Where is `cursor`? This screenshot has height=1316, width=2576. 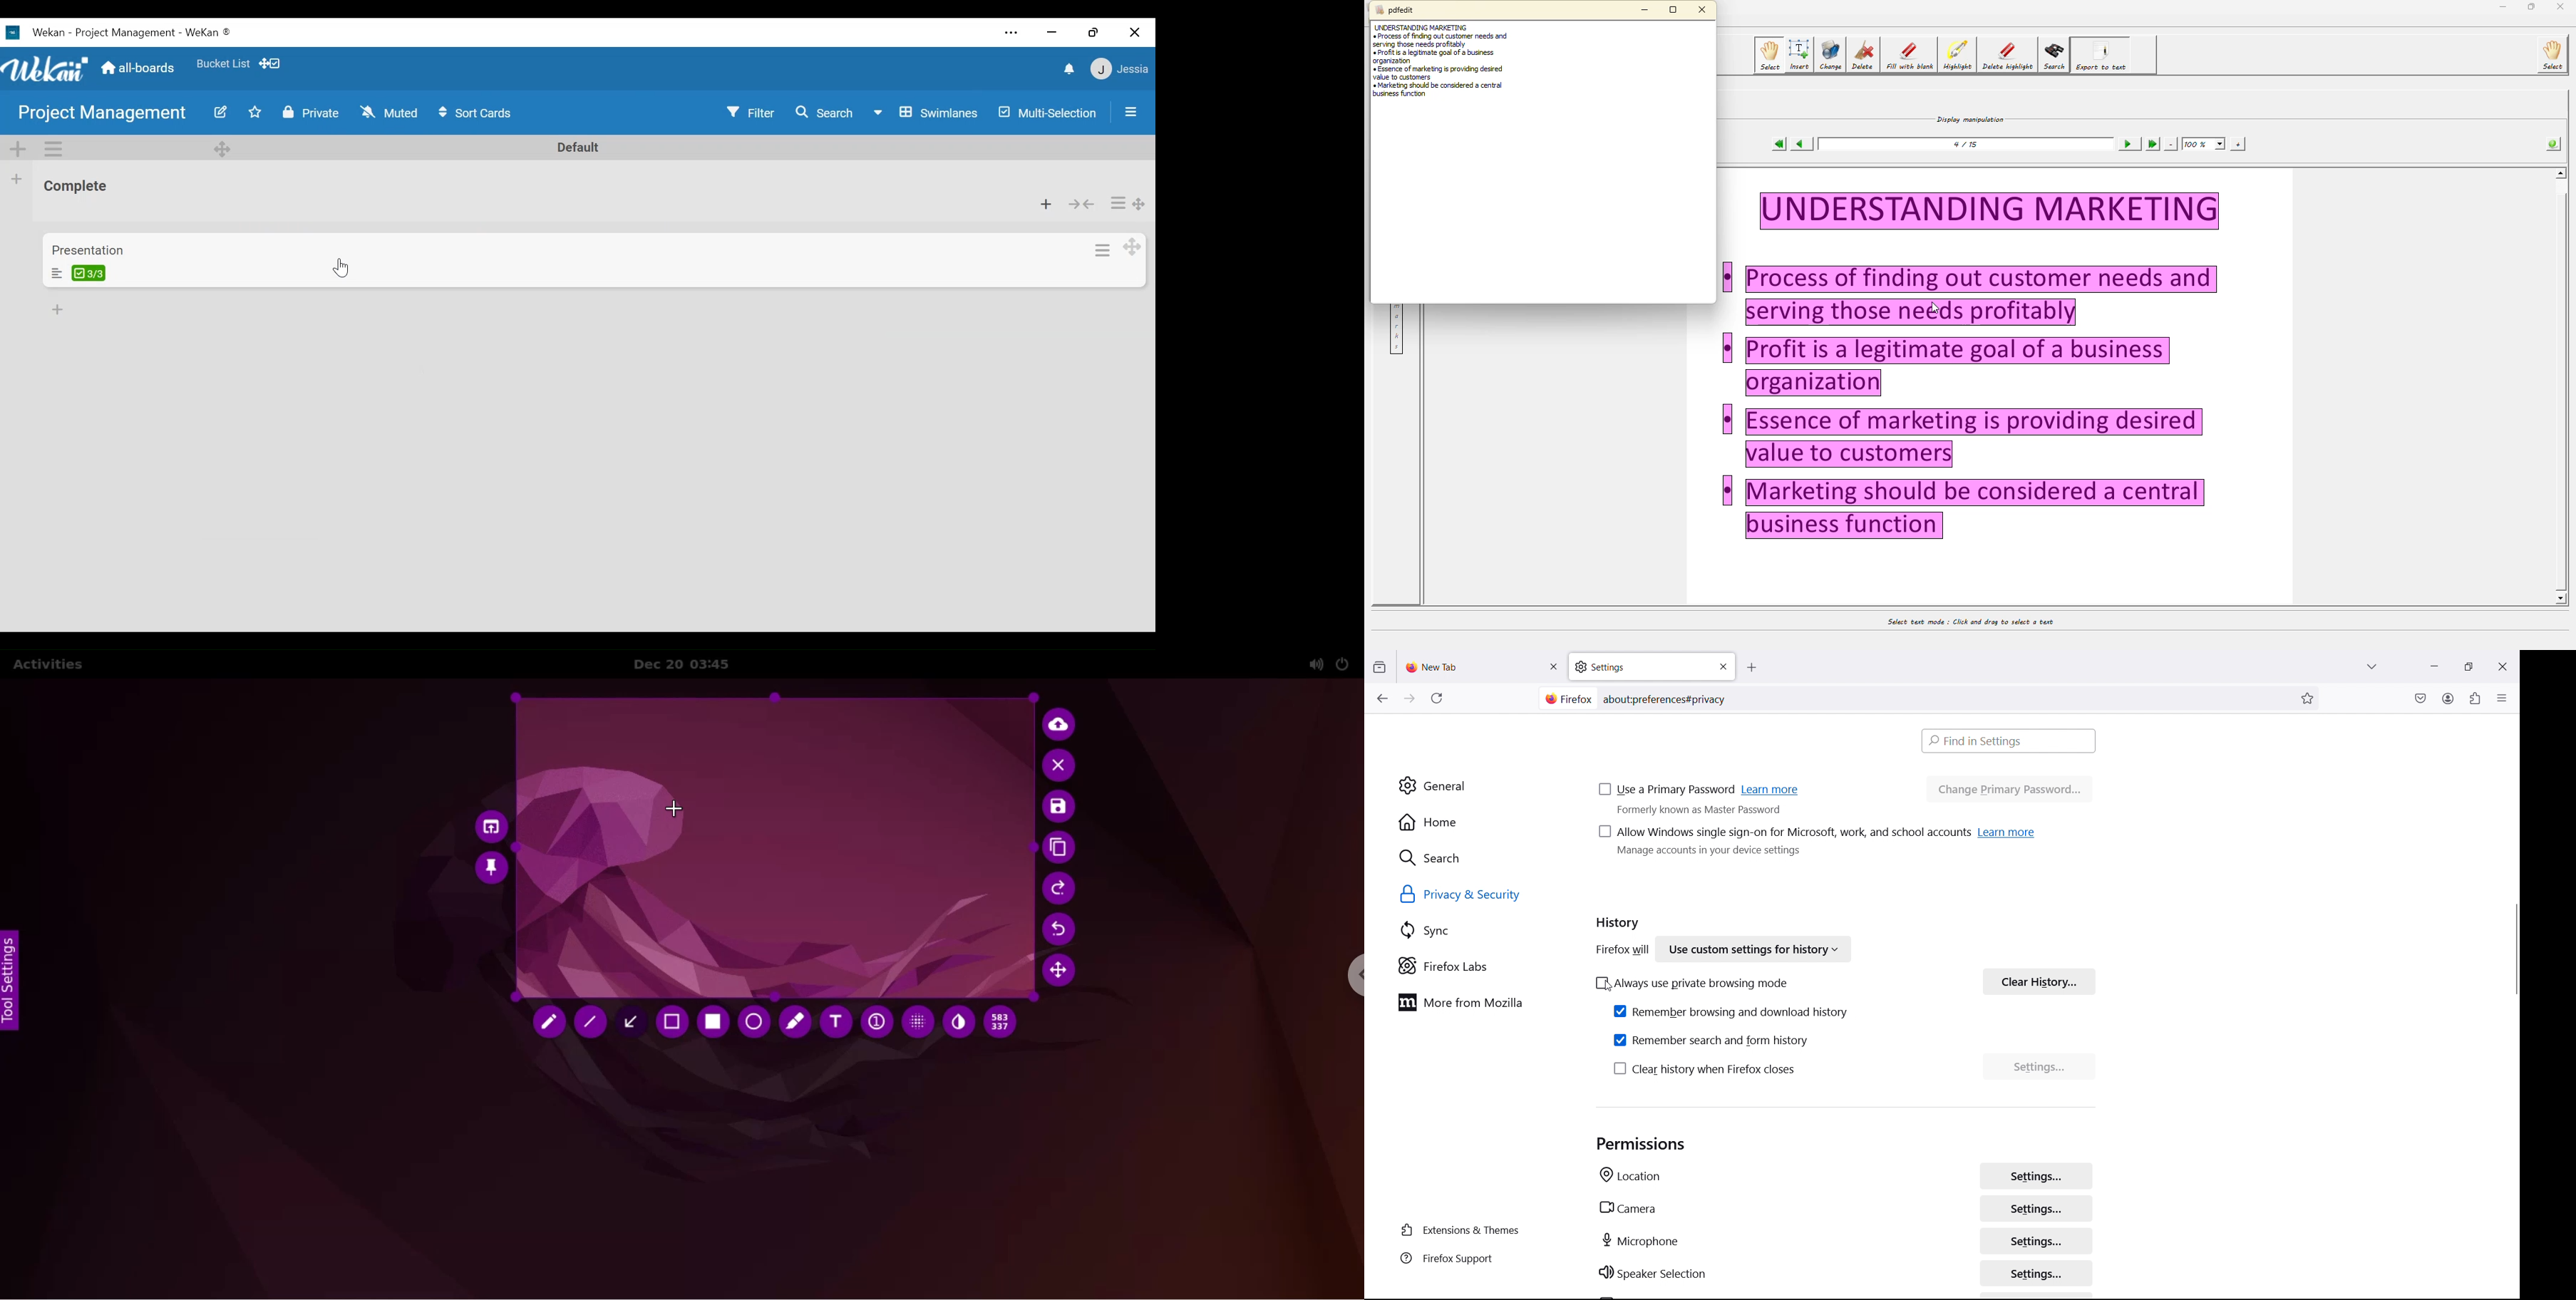 cursor is located at coordinates (1609, 987).